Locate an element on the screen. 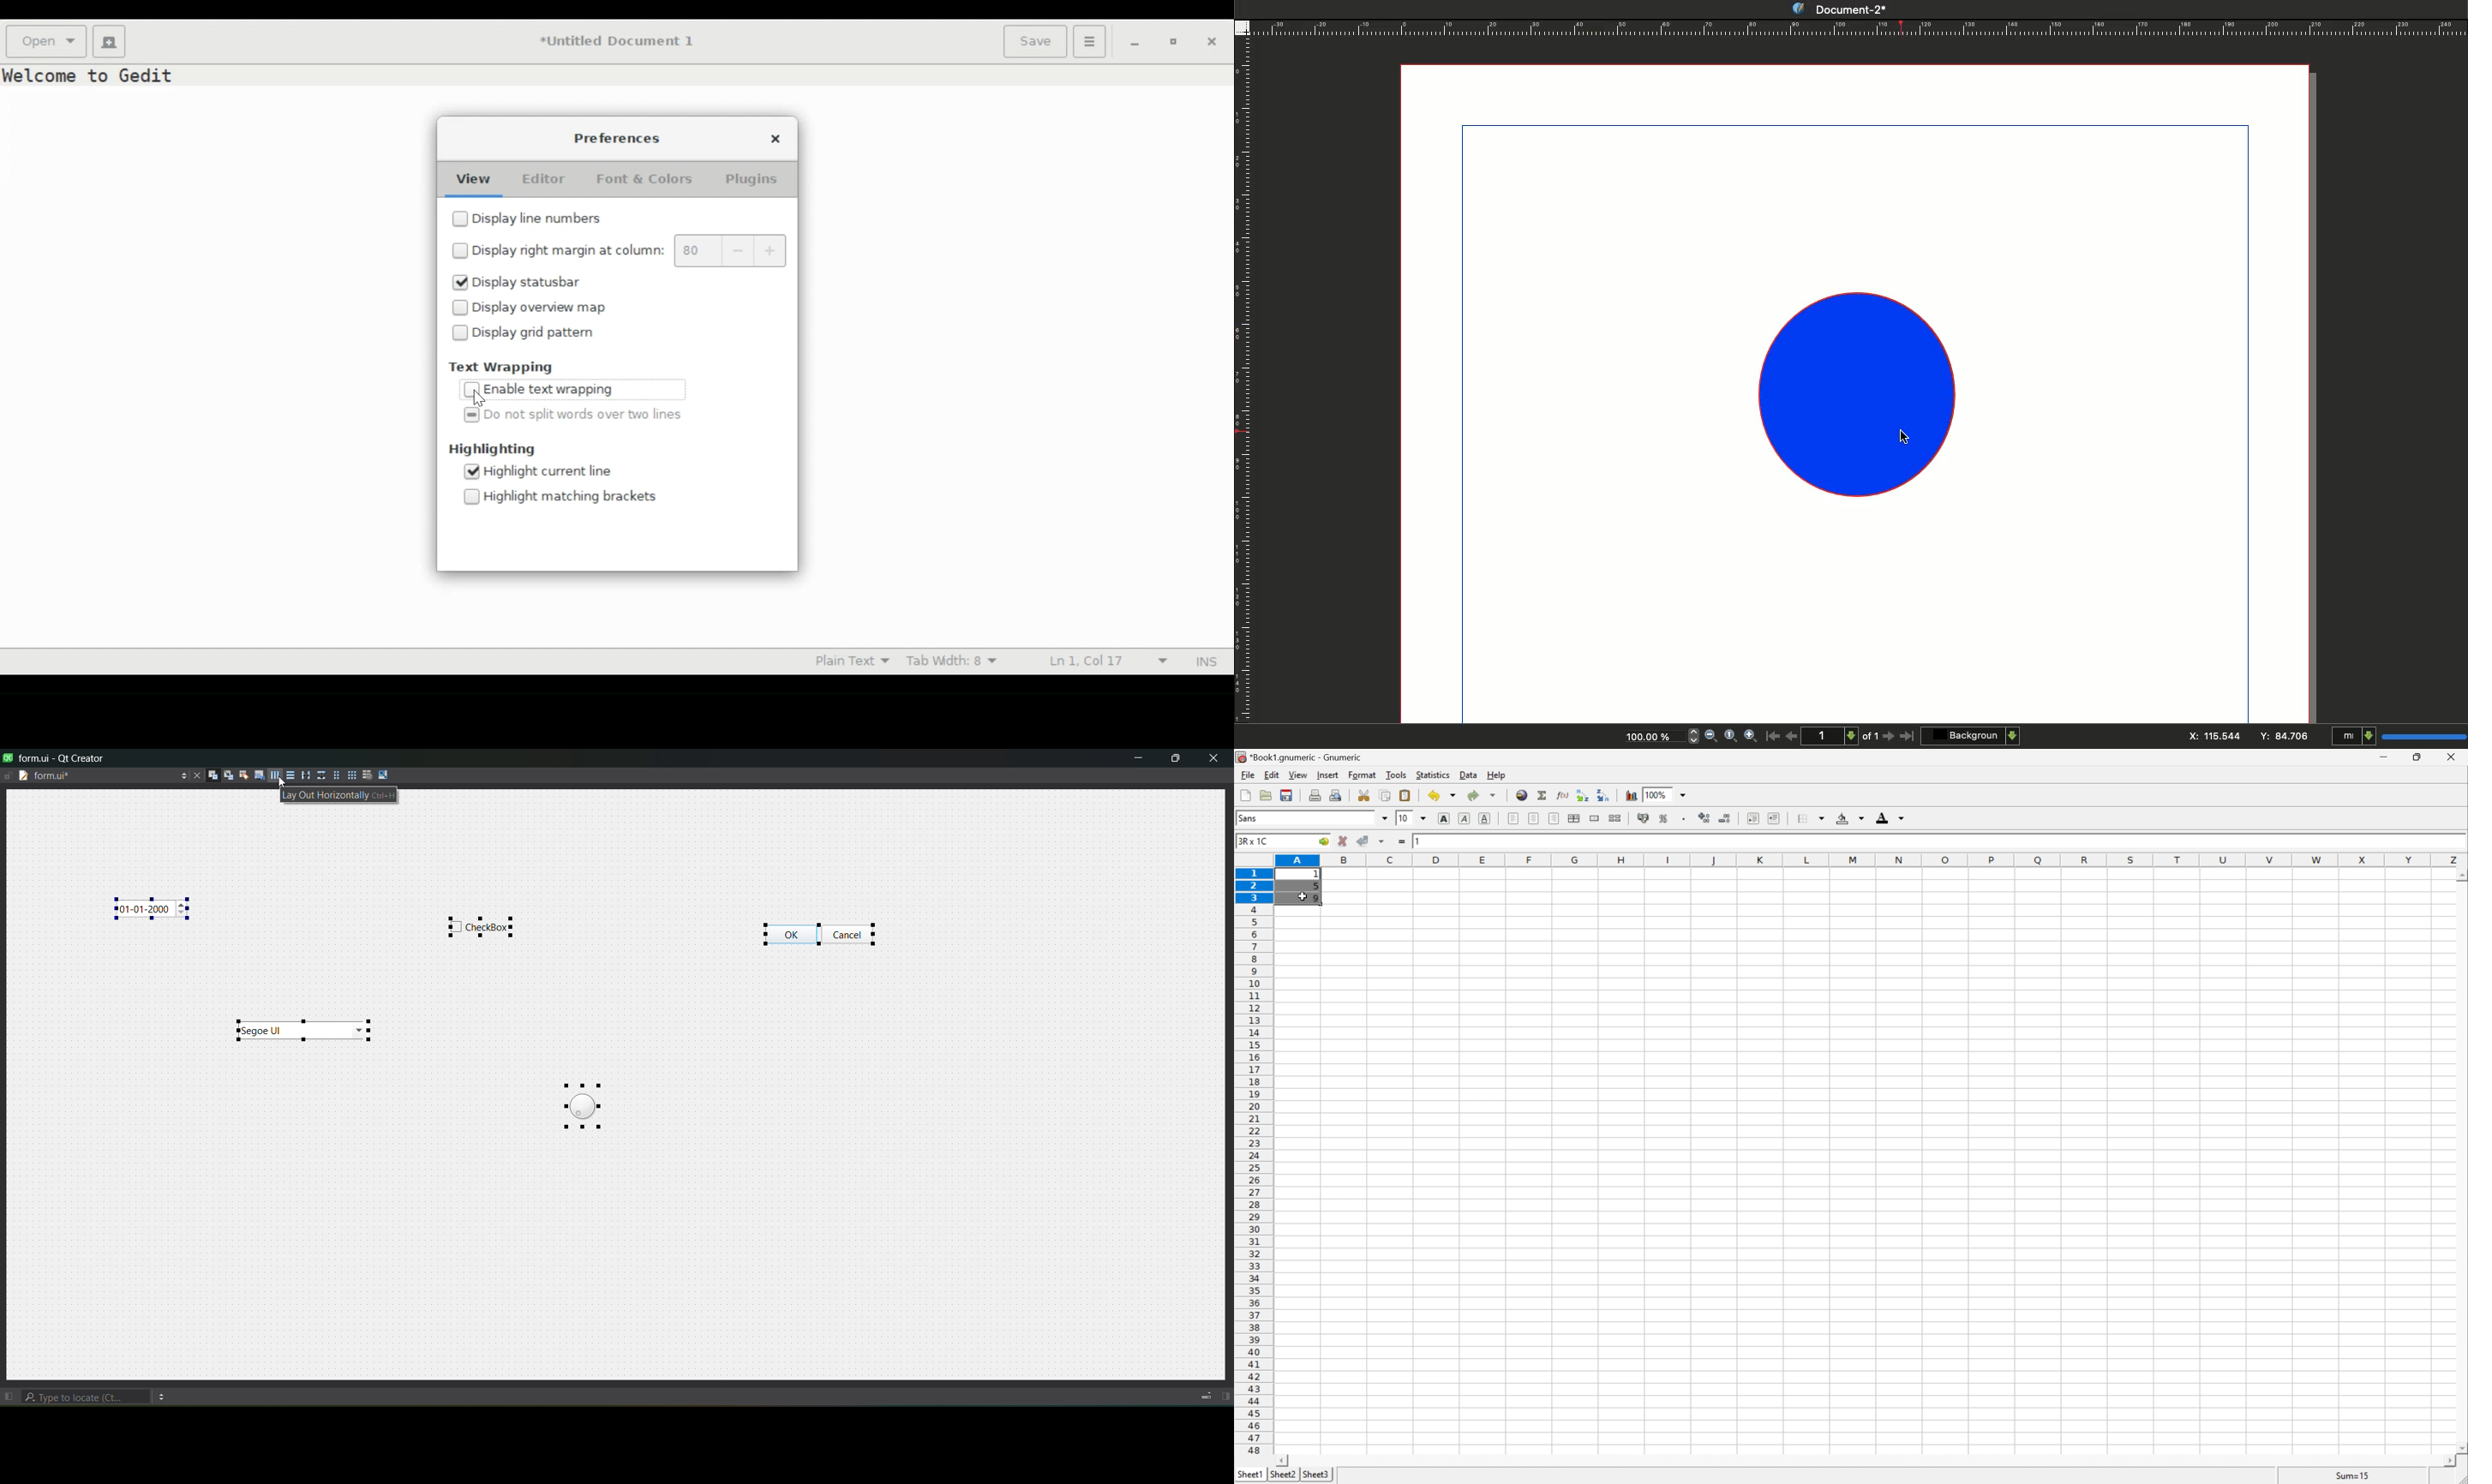 This screenshot has height=1484, width=2492. horizontal is located at coordinates (271, 777).